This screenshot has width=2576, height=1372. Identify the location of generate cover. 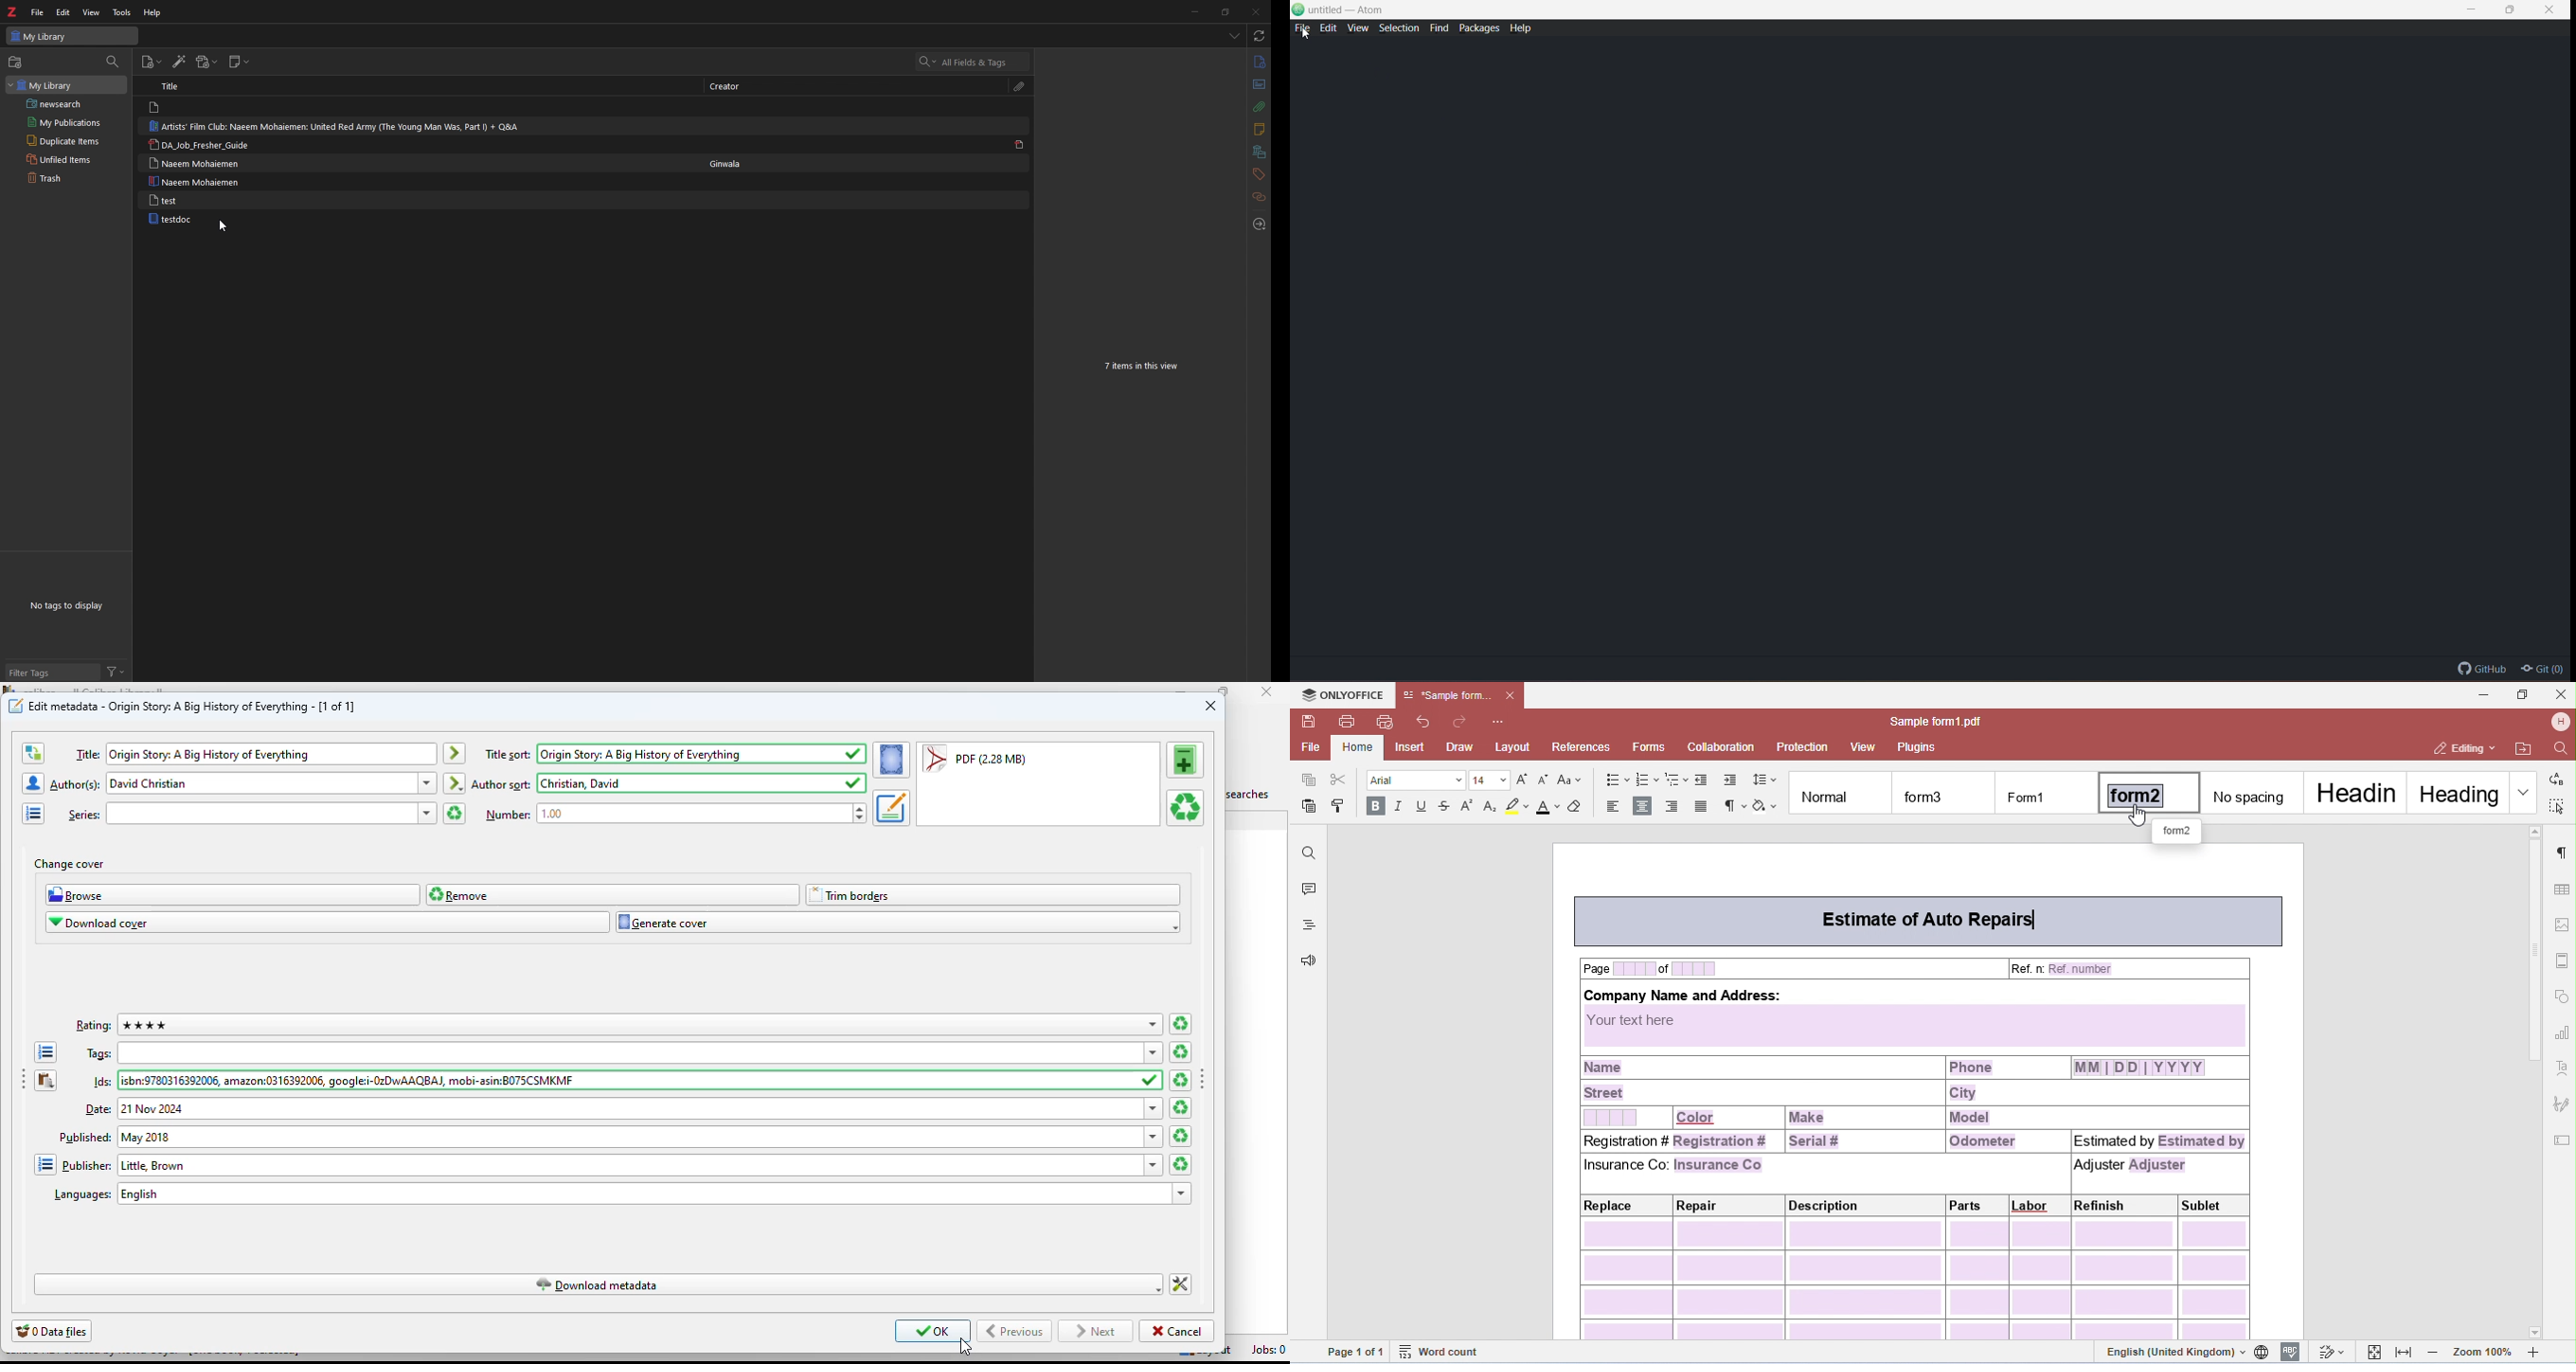
(898, 922).